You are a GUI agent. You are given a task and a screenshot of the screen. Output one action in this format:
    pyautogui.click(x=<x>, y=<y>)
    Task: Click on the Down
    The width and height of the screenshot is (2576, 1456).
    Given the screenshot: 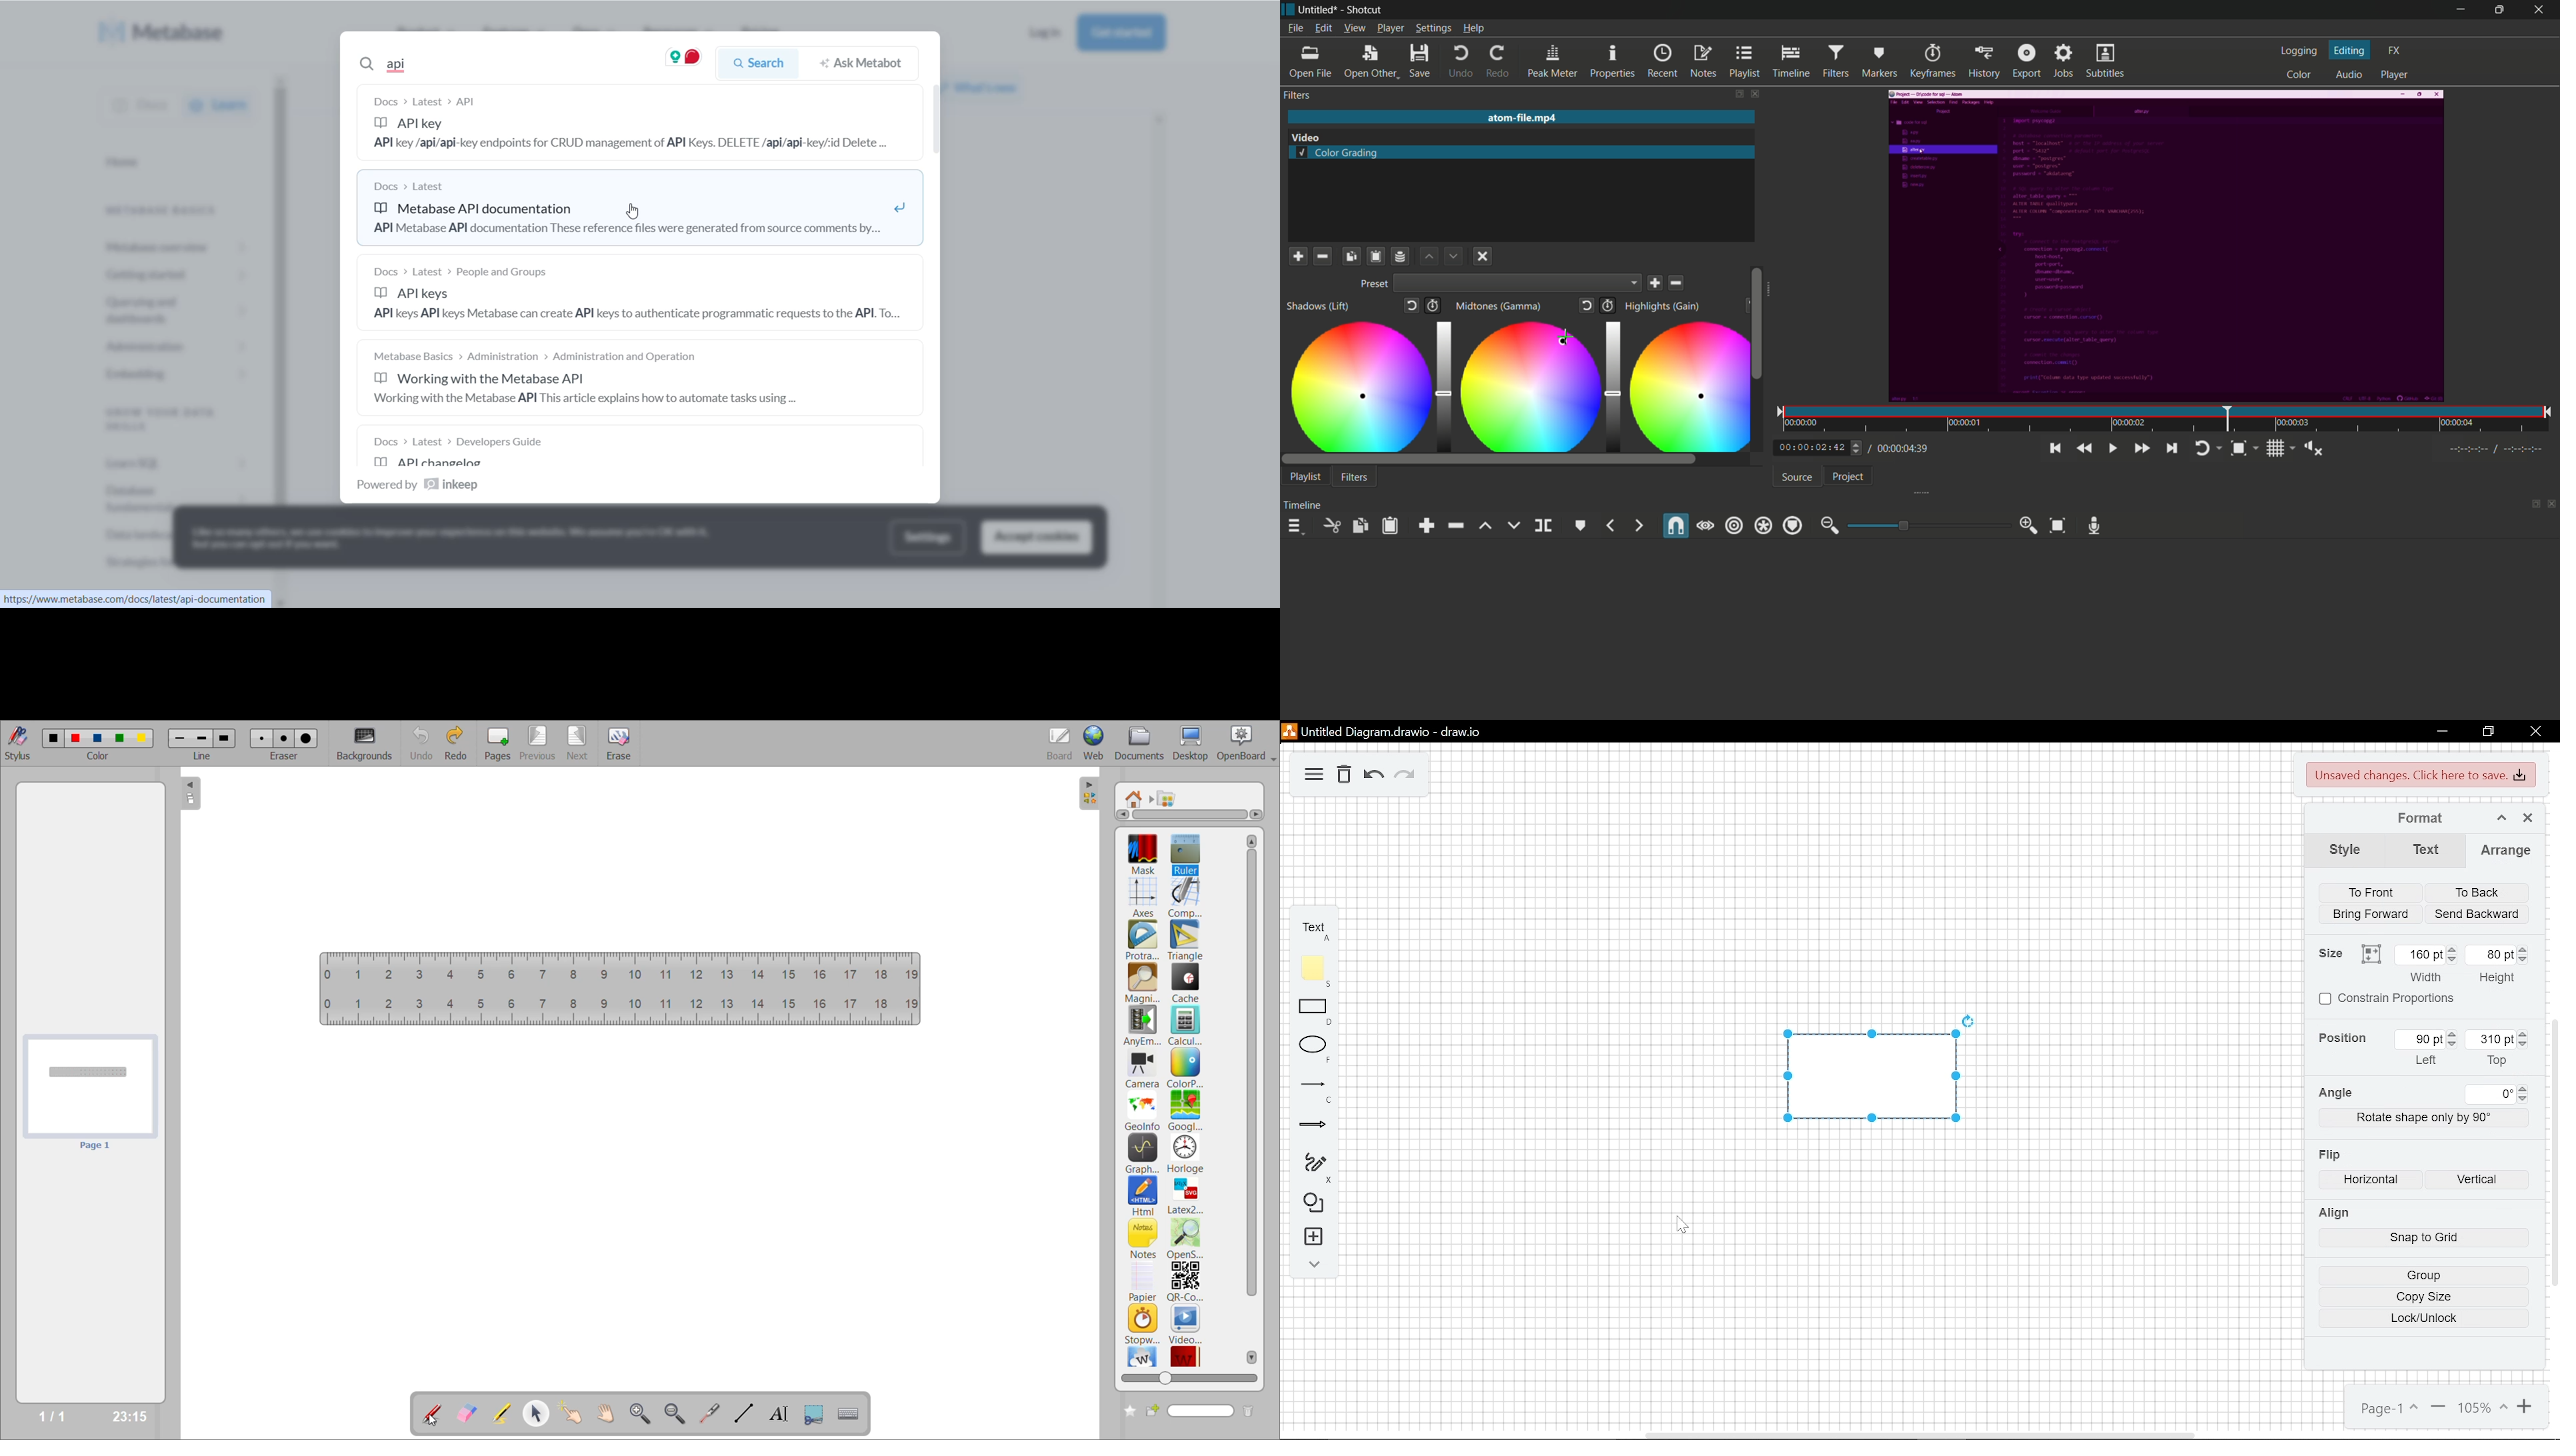 What is the action you would take?
    pyautogui.click(x=1452, y=255)
    